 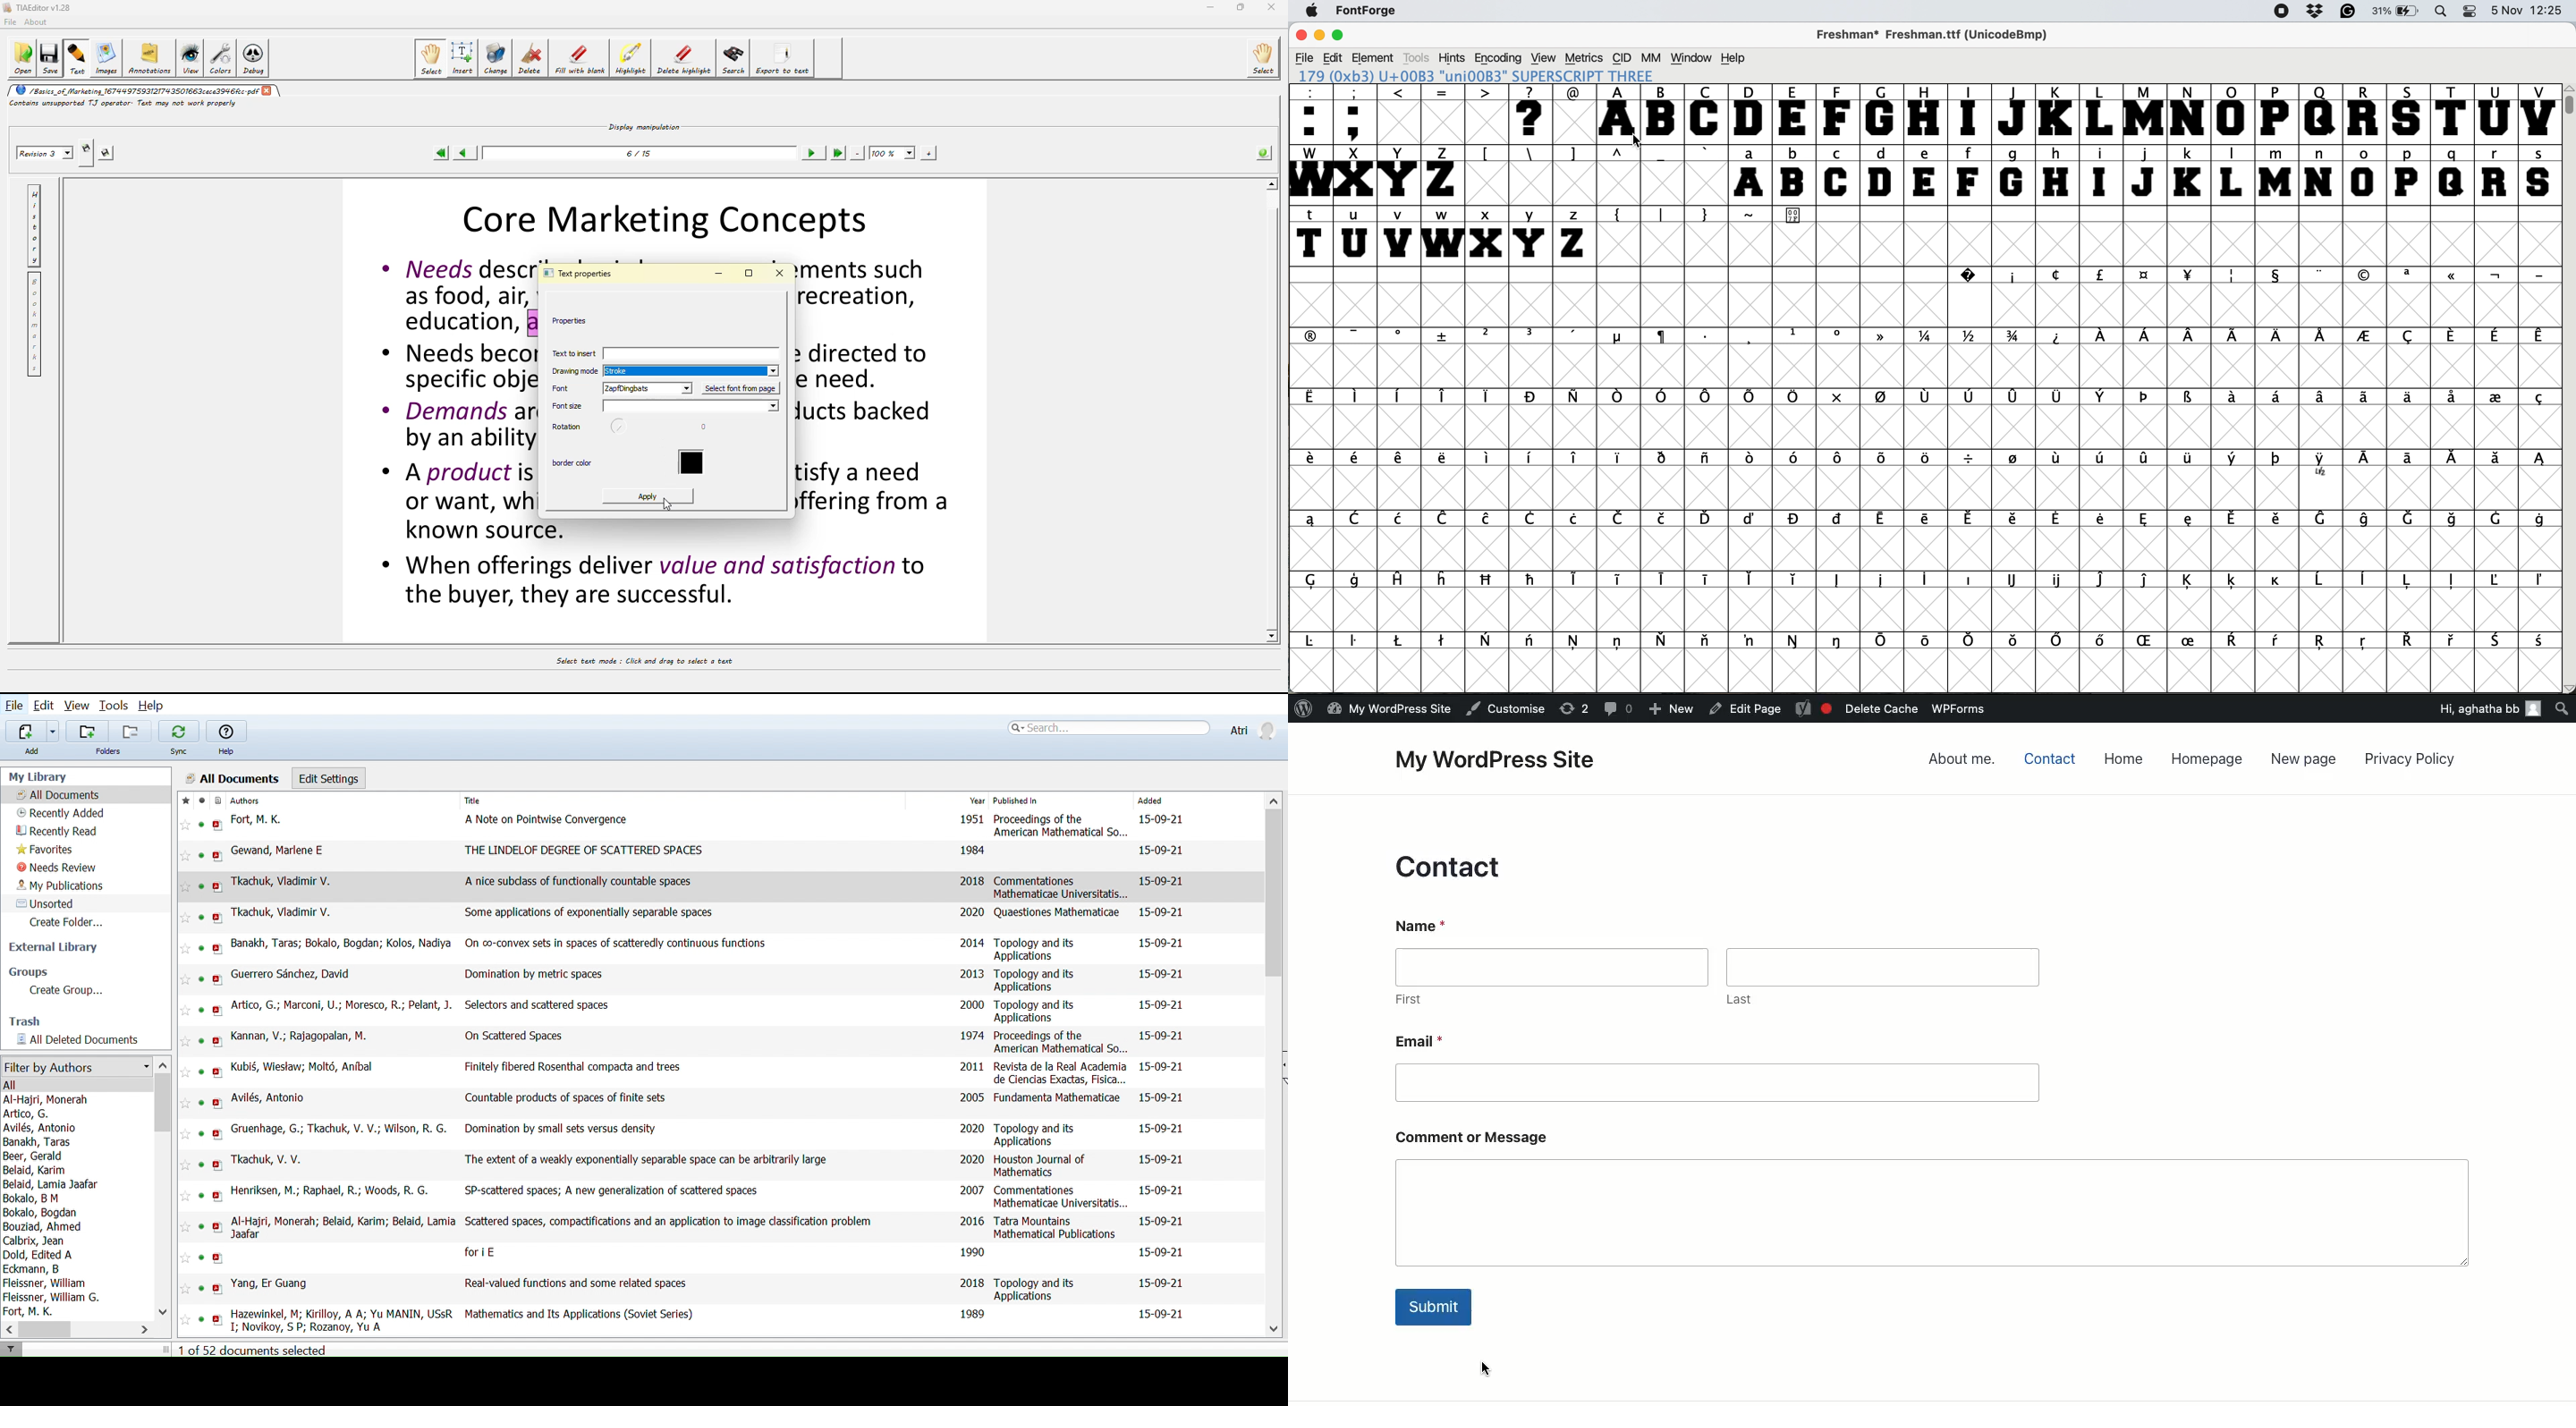 What do you see at coordinates (1795, 640) in the screenshot?
I see `symbol` at bounding box center [1795, 640].